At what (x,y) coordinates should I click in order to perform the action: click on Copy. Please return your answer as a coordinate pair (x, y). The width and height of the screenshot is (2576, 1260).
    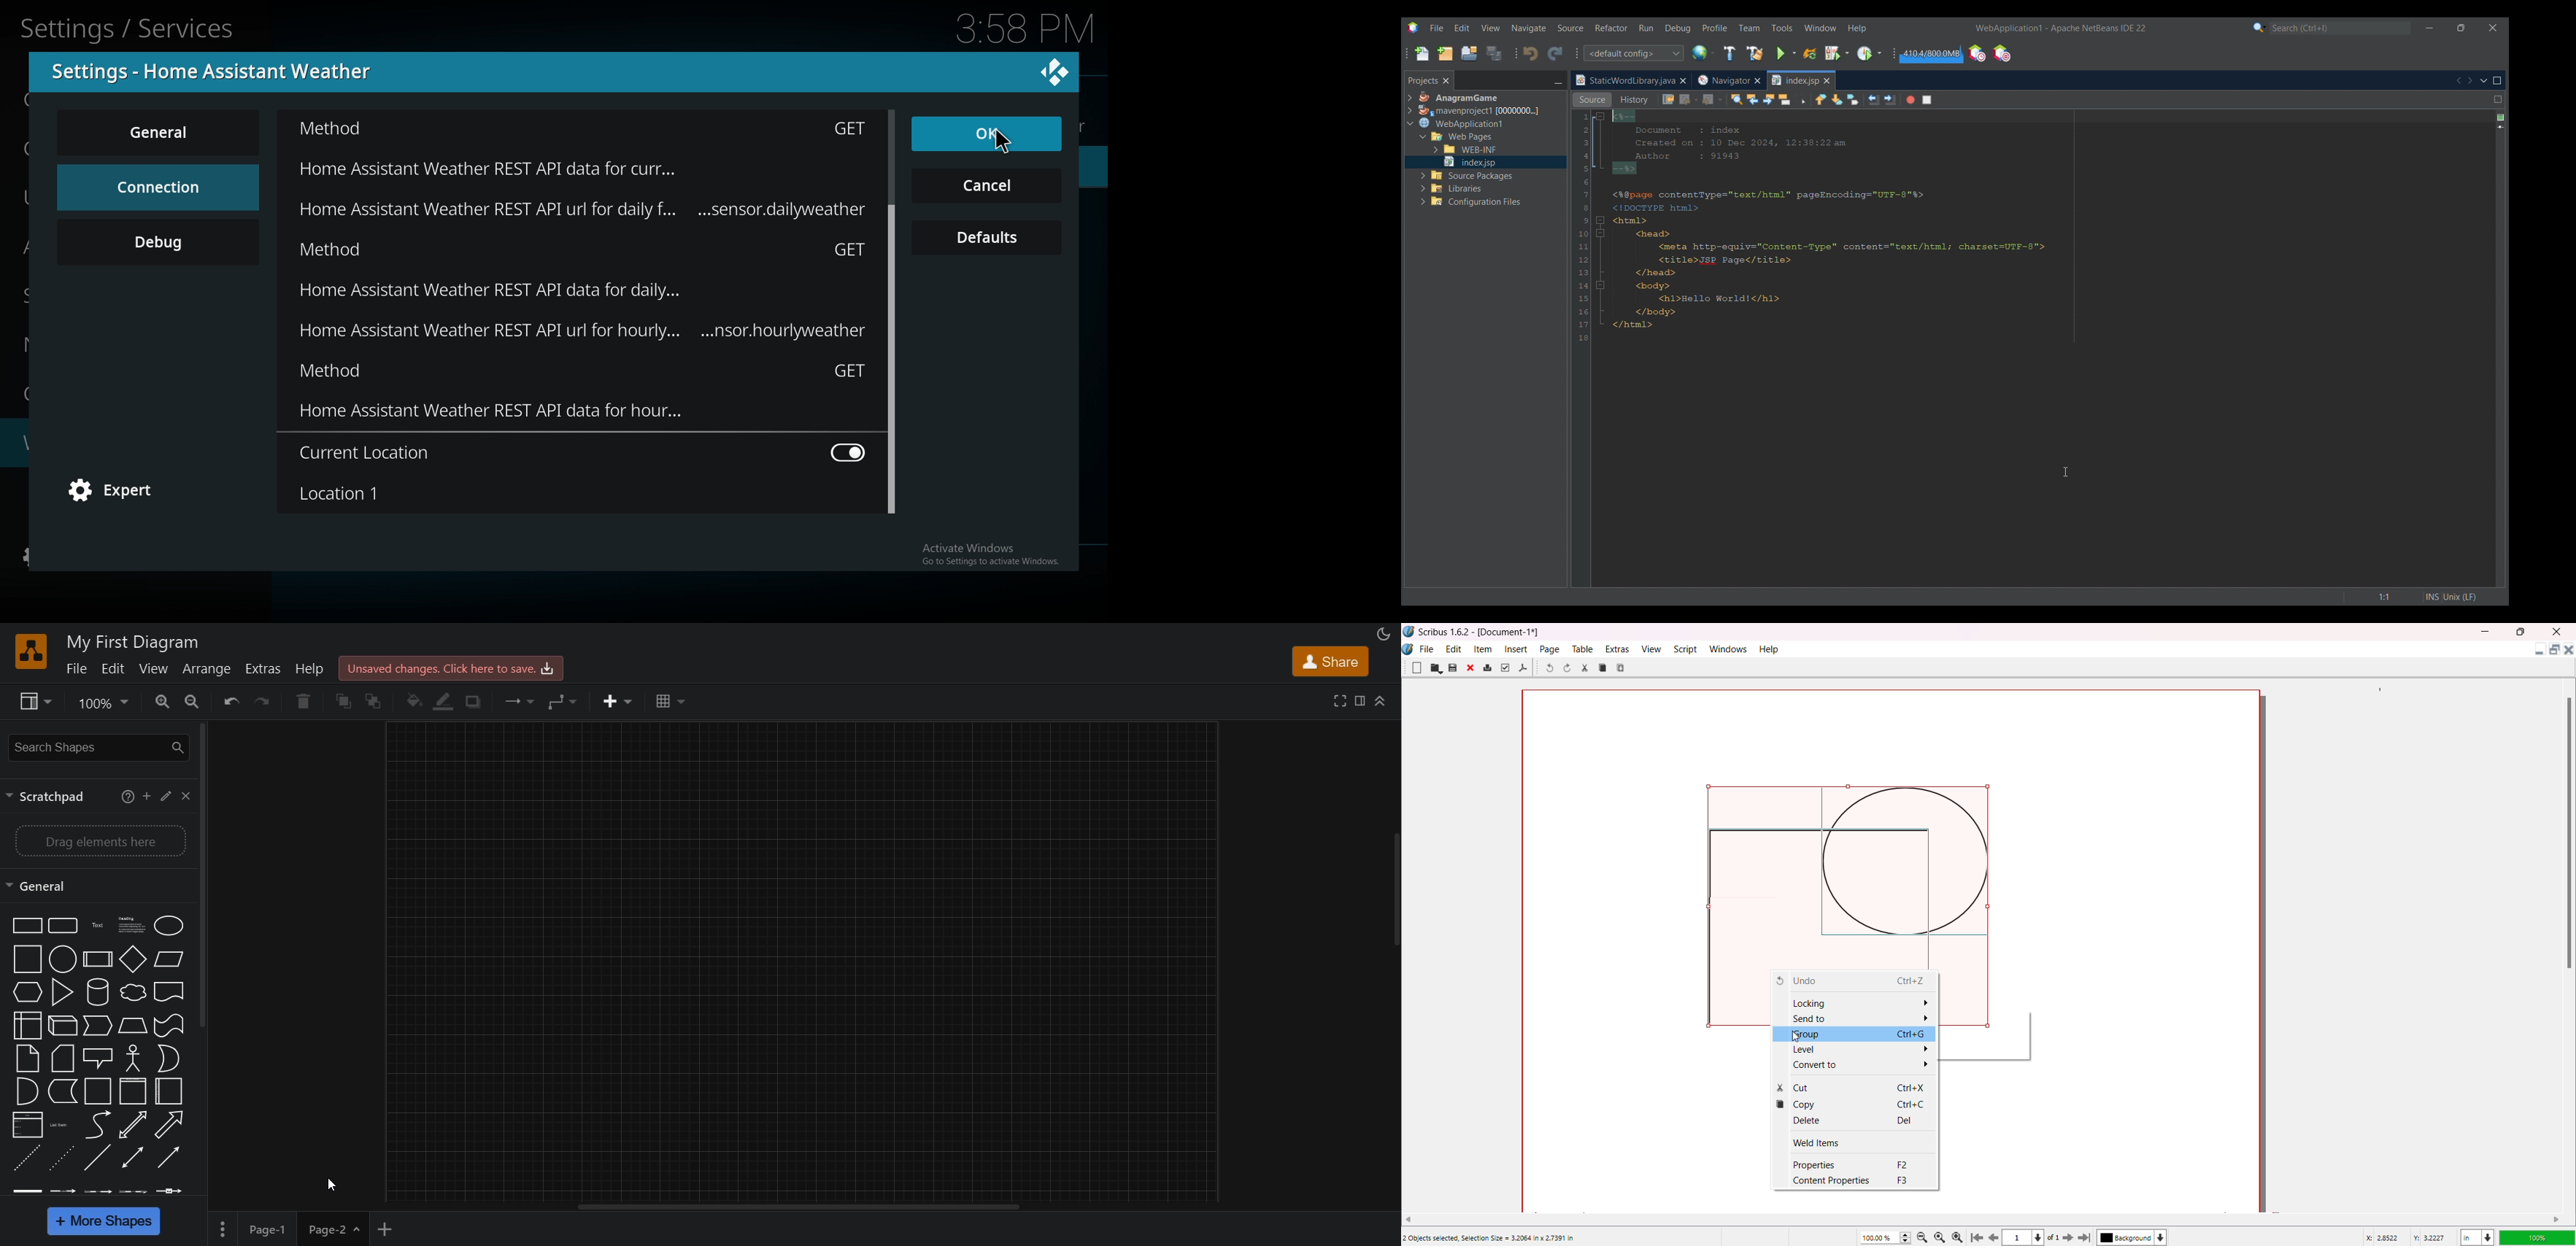
    Looking at the image, I should click on (1603, 667).